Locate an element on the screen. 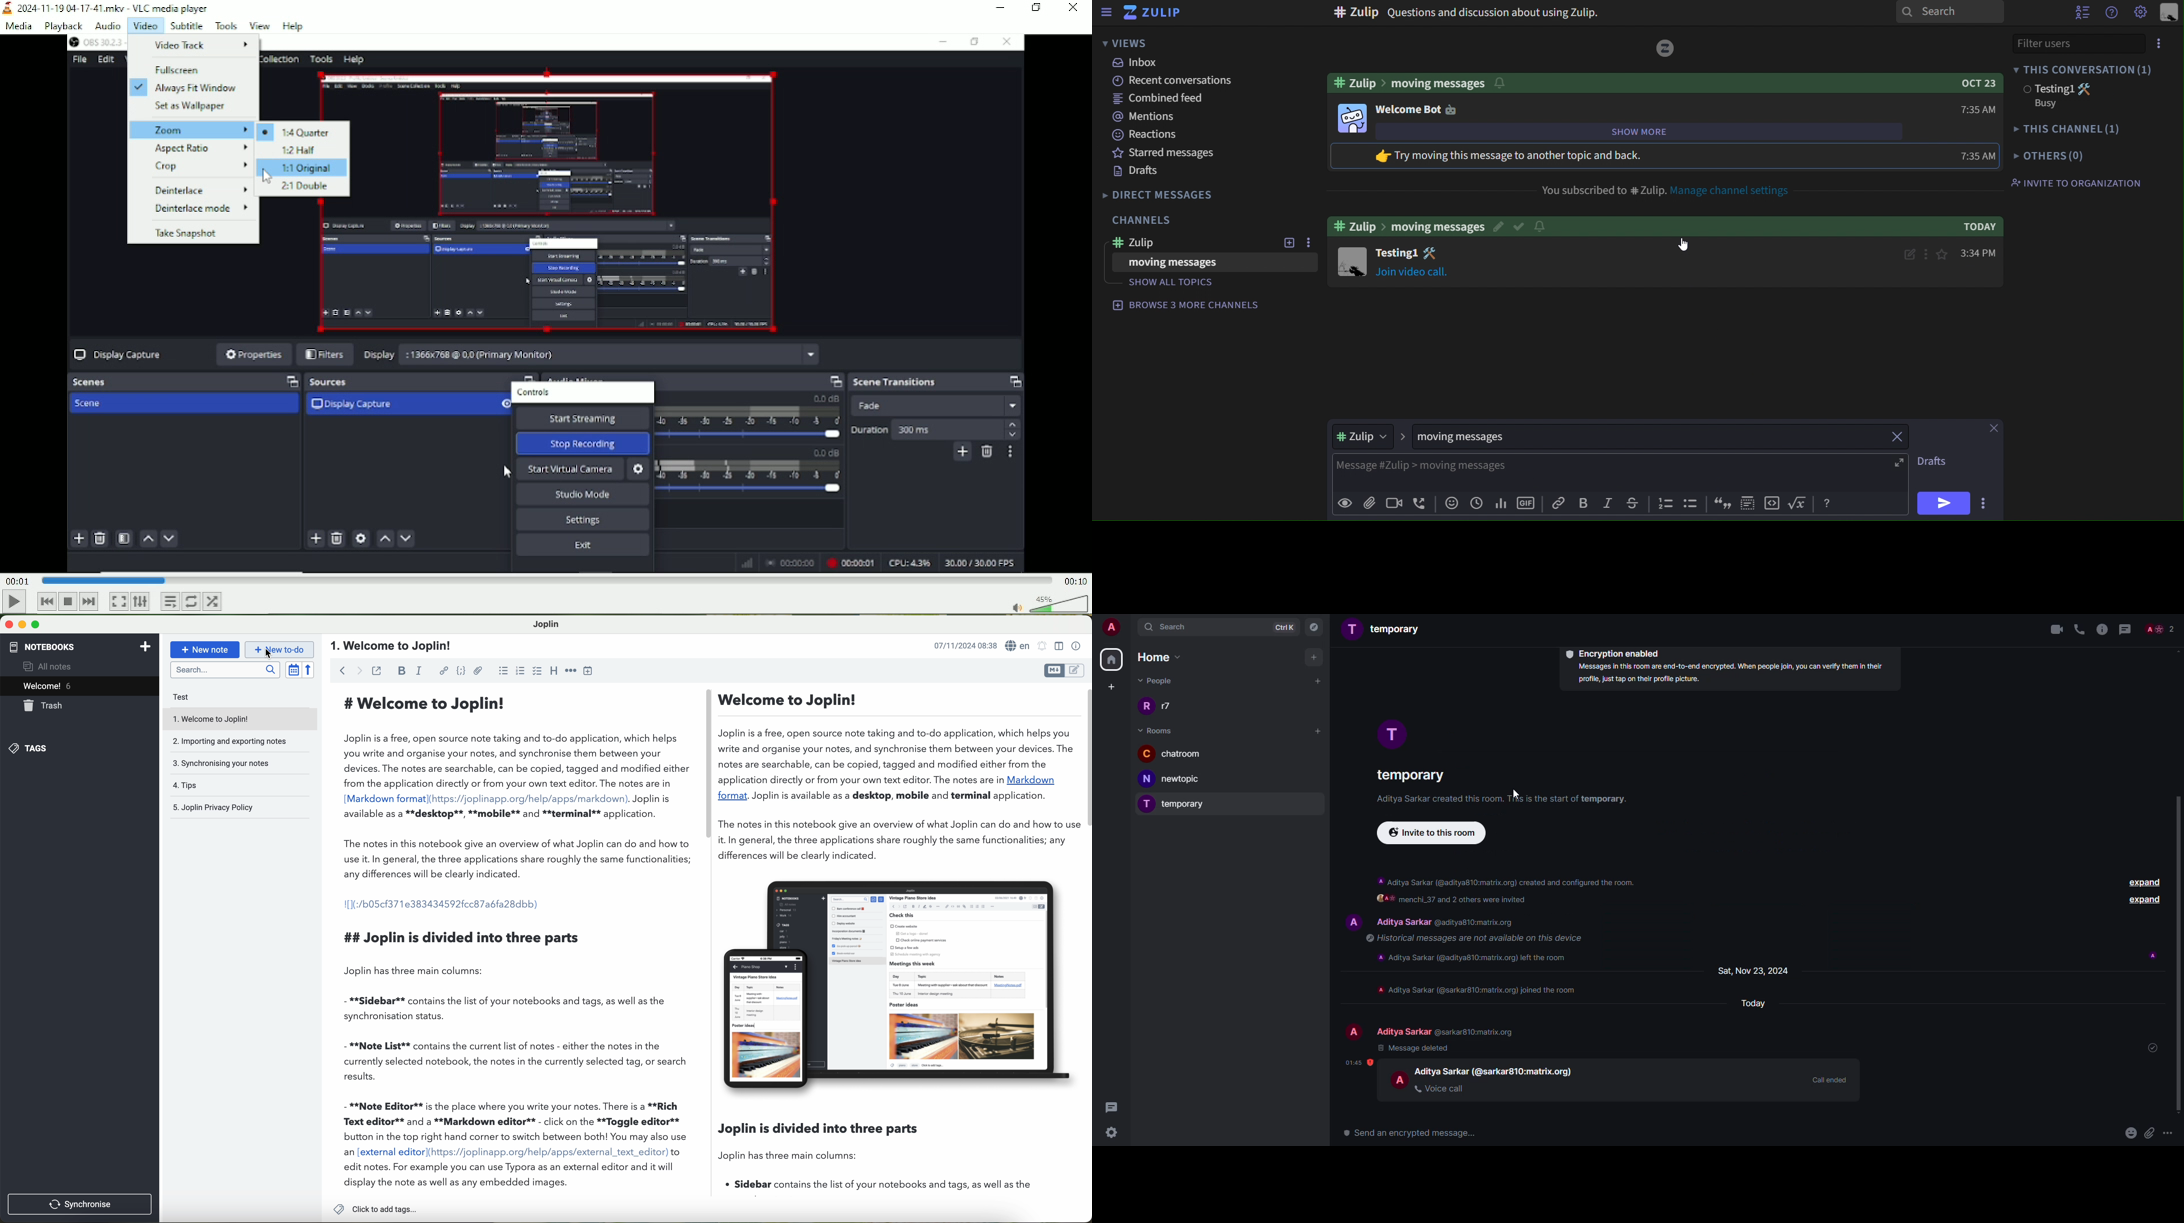  add gif is located at coordinates (1526, 505).